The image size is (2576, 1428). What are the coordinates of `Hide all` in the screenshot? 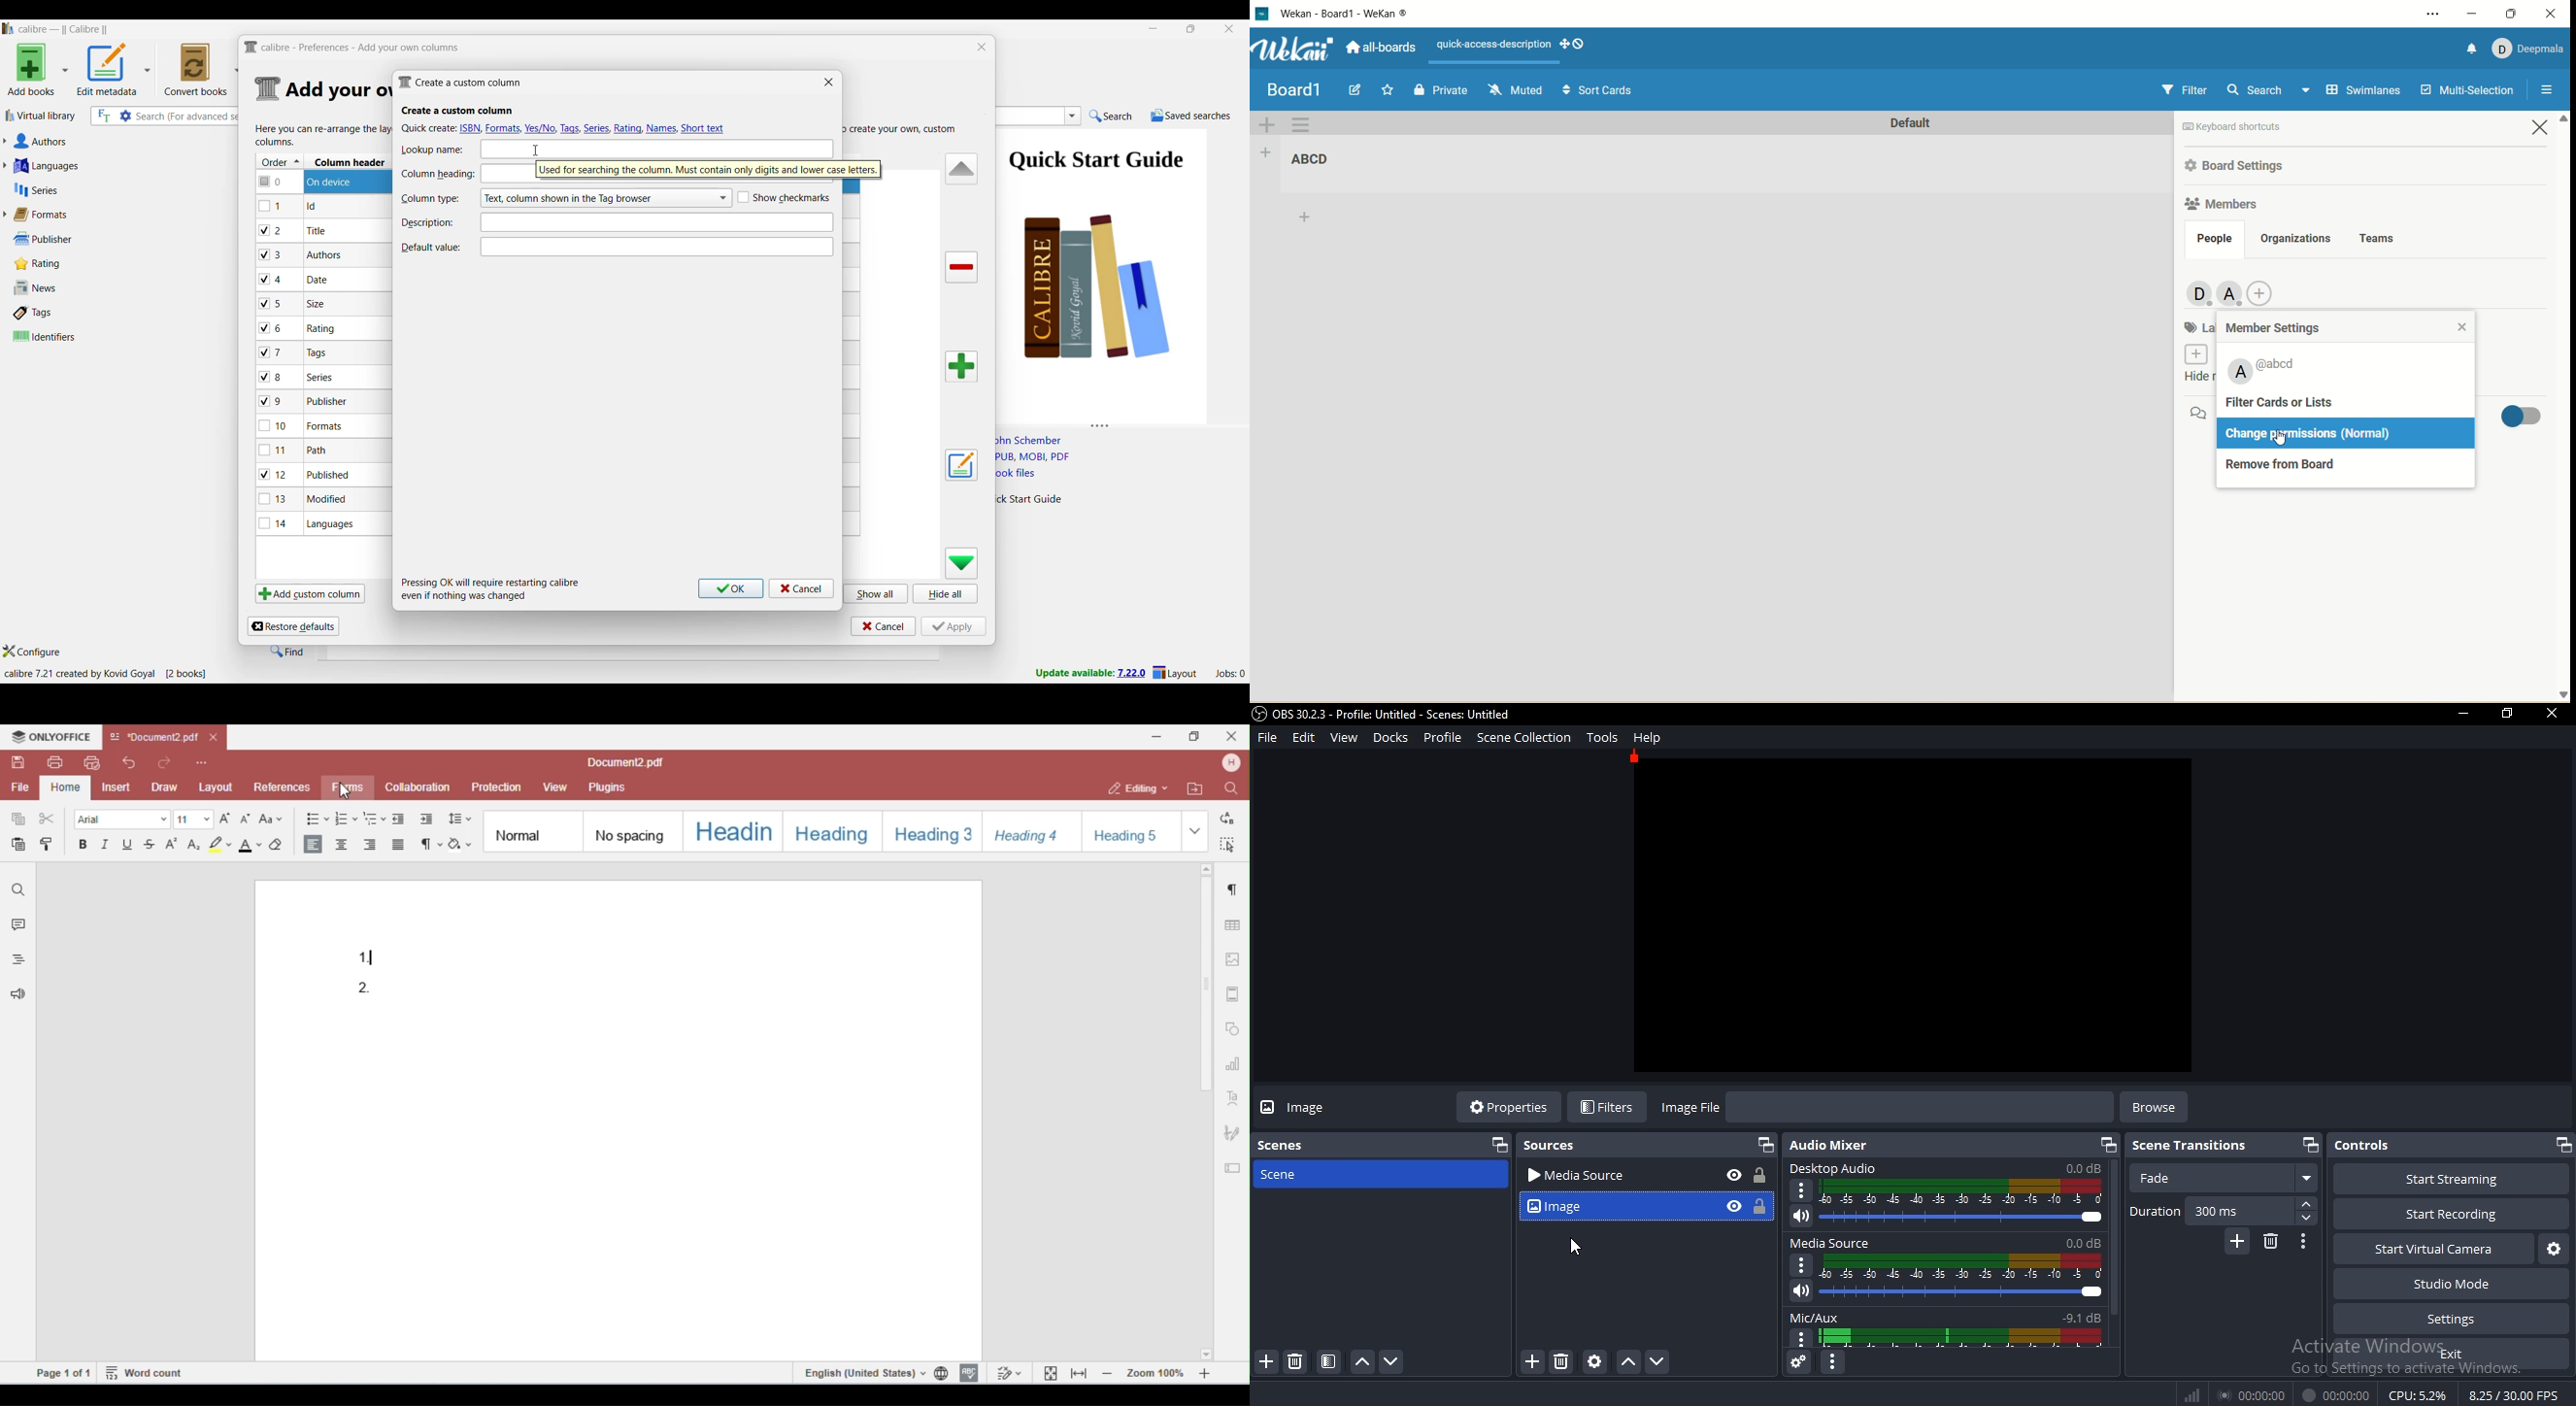 It's located at (945, 594).